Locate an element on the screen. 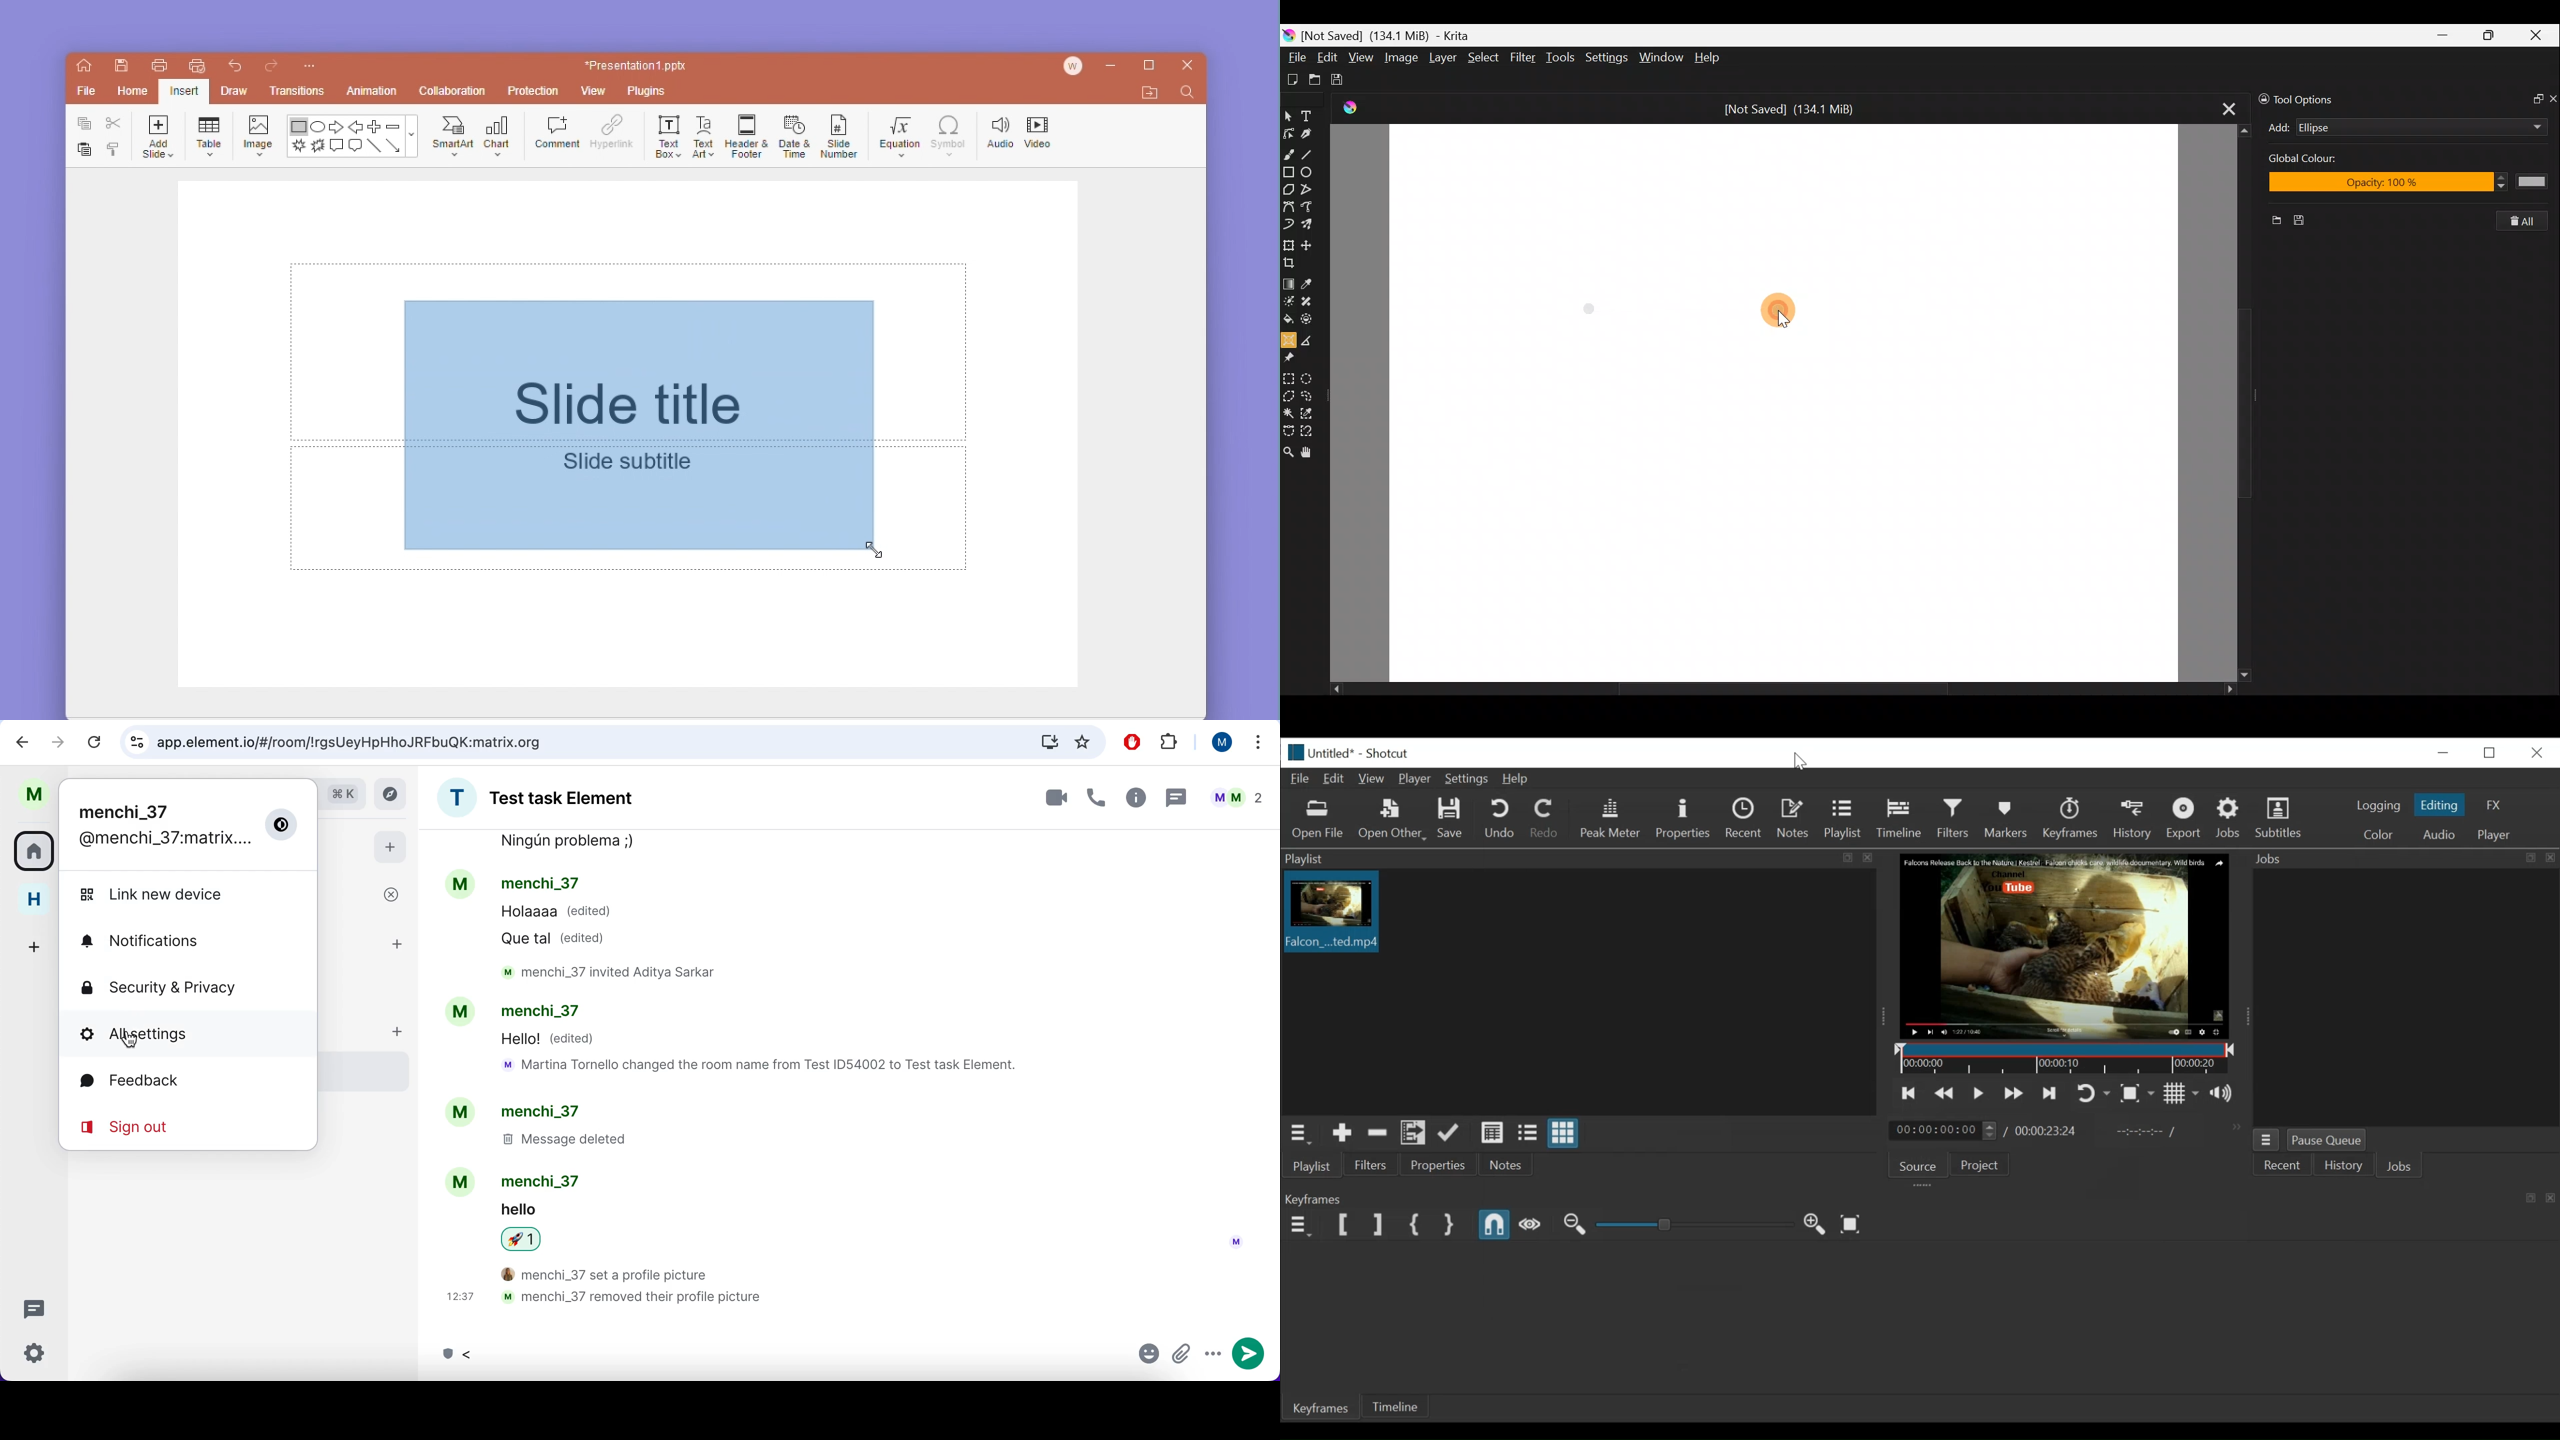 The height and width of the screenshot is (1456, 2576). text art is located at coordinates (704, 134).